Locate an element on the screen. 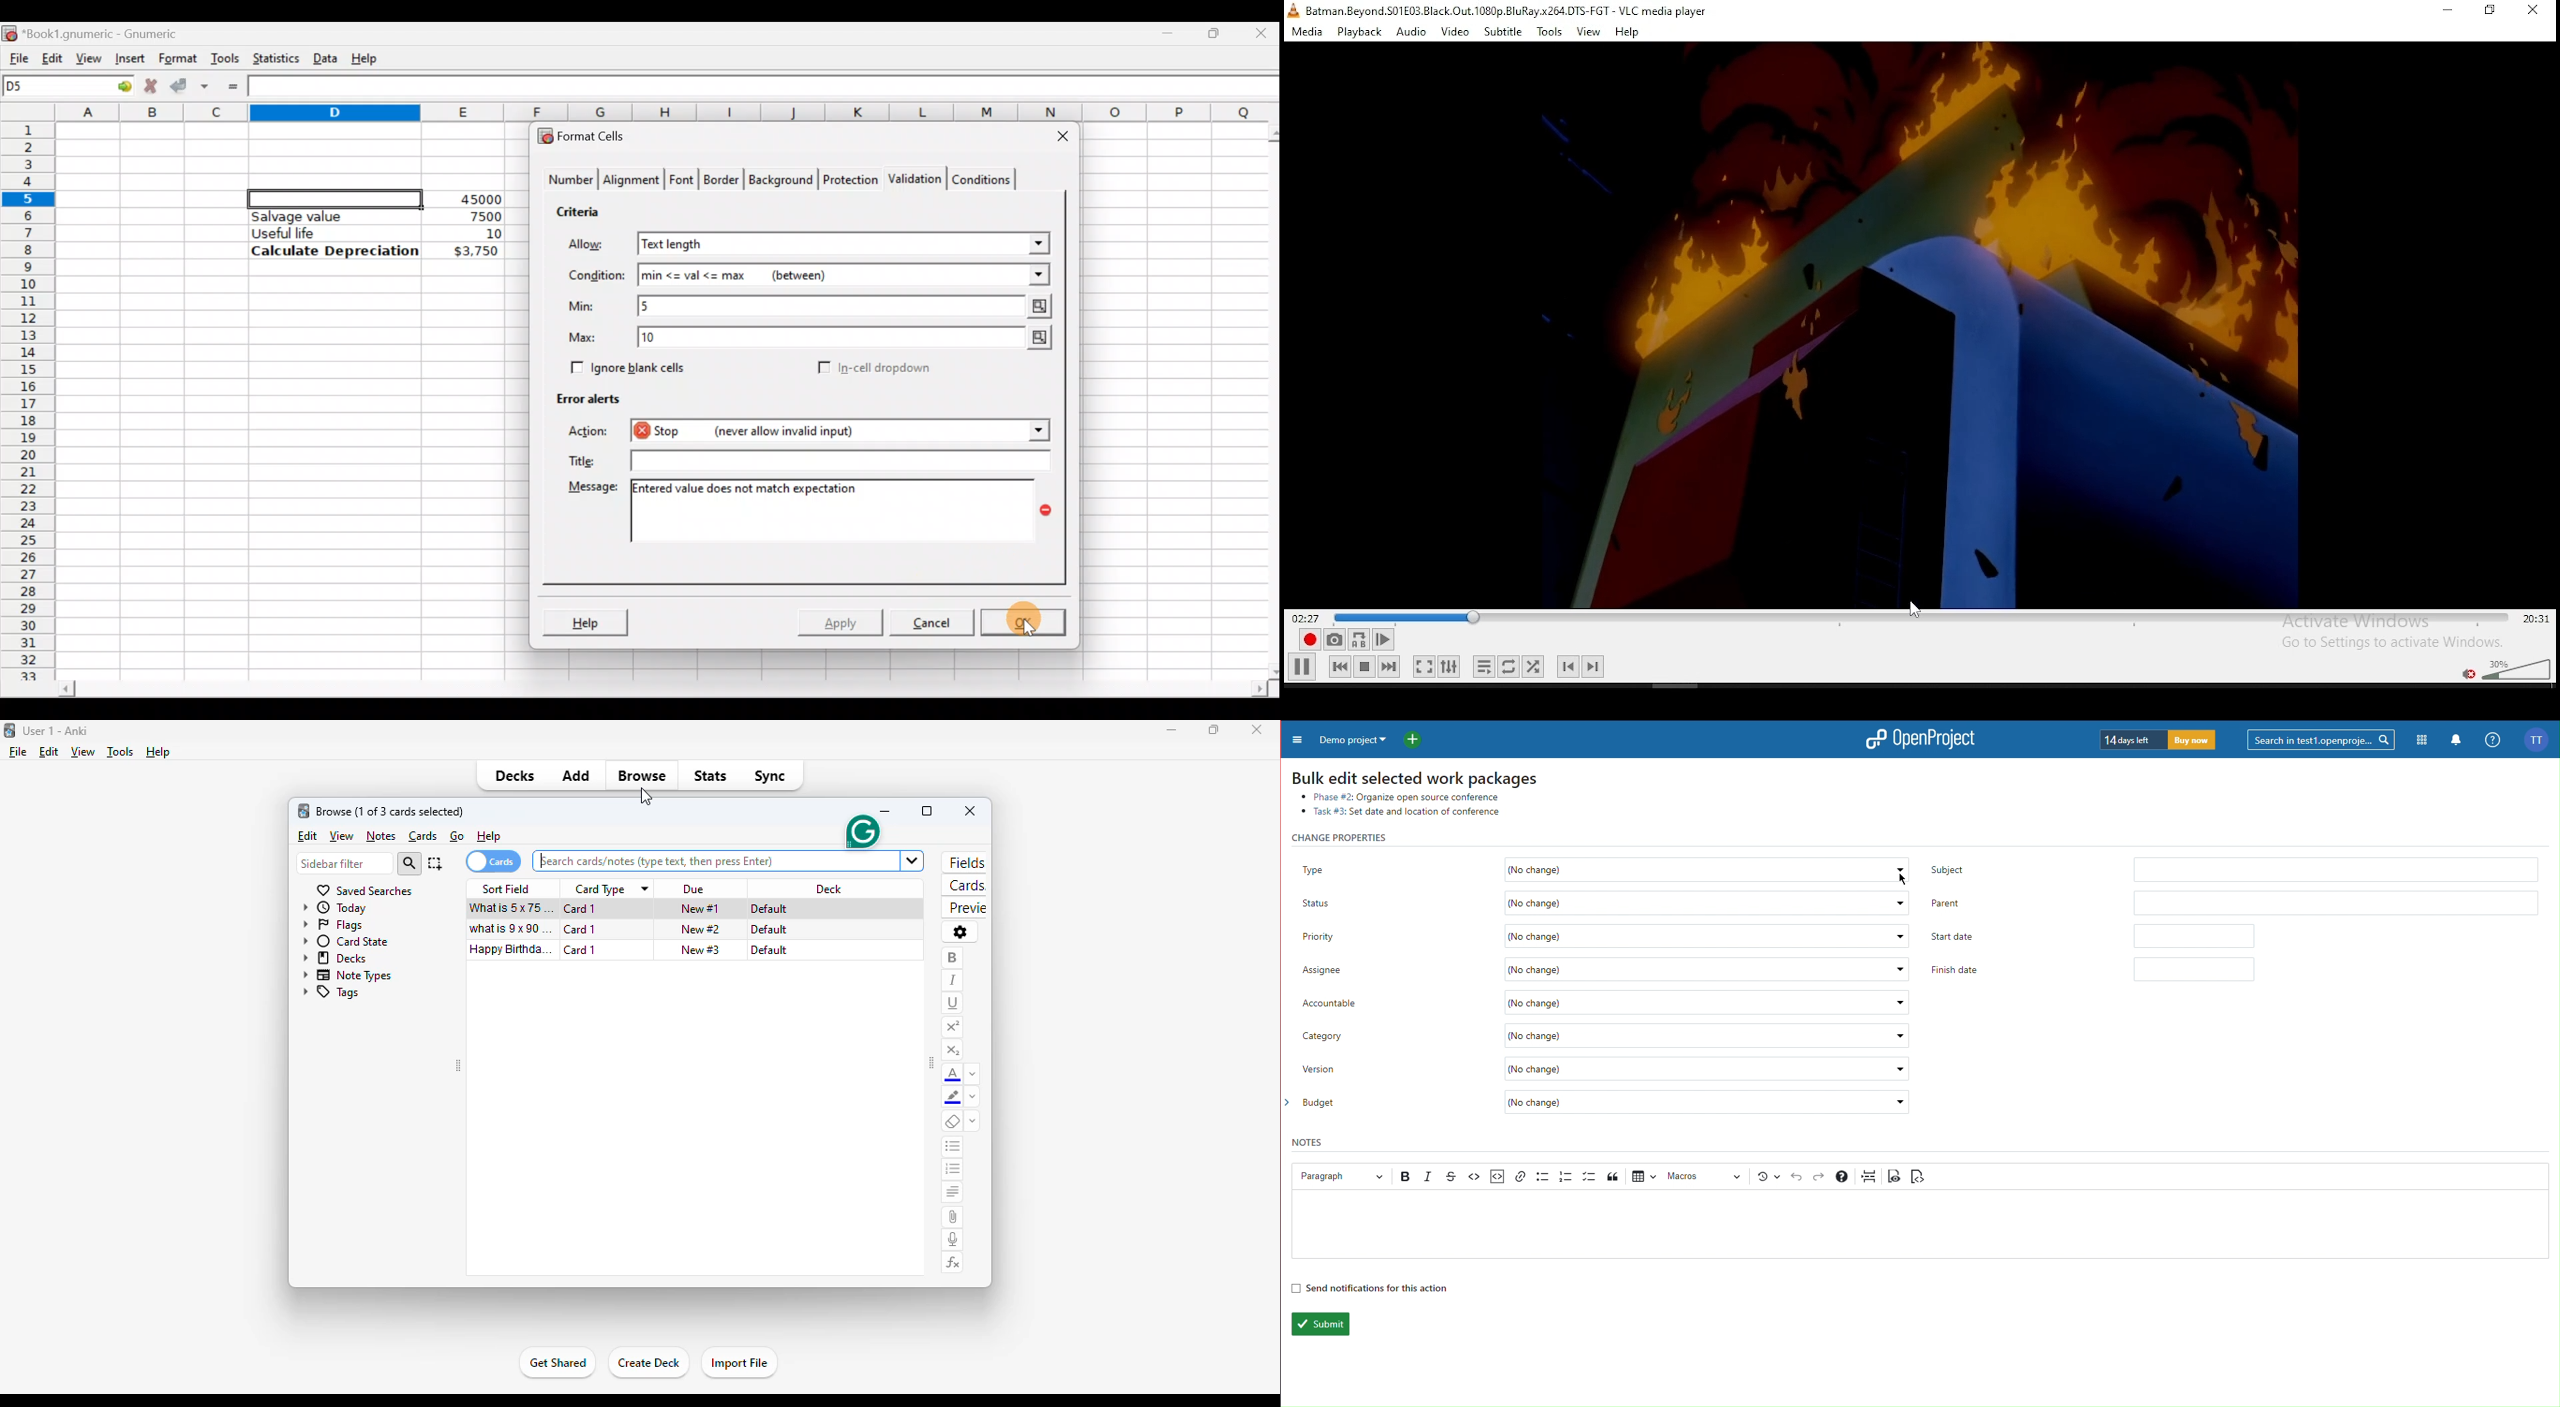 The height and width of the screenshot is (1428, 2576). grammarly extension is located at coordinates (861, 832).